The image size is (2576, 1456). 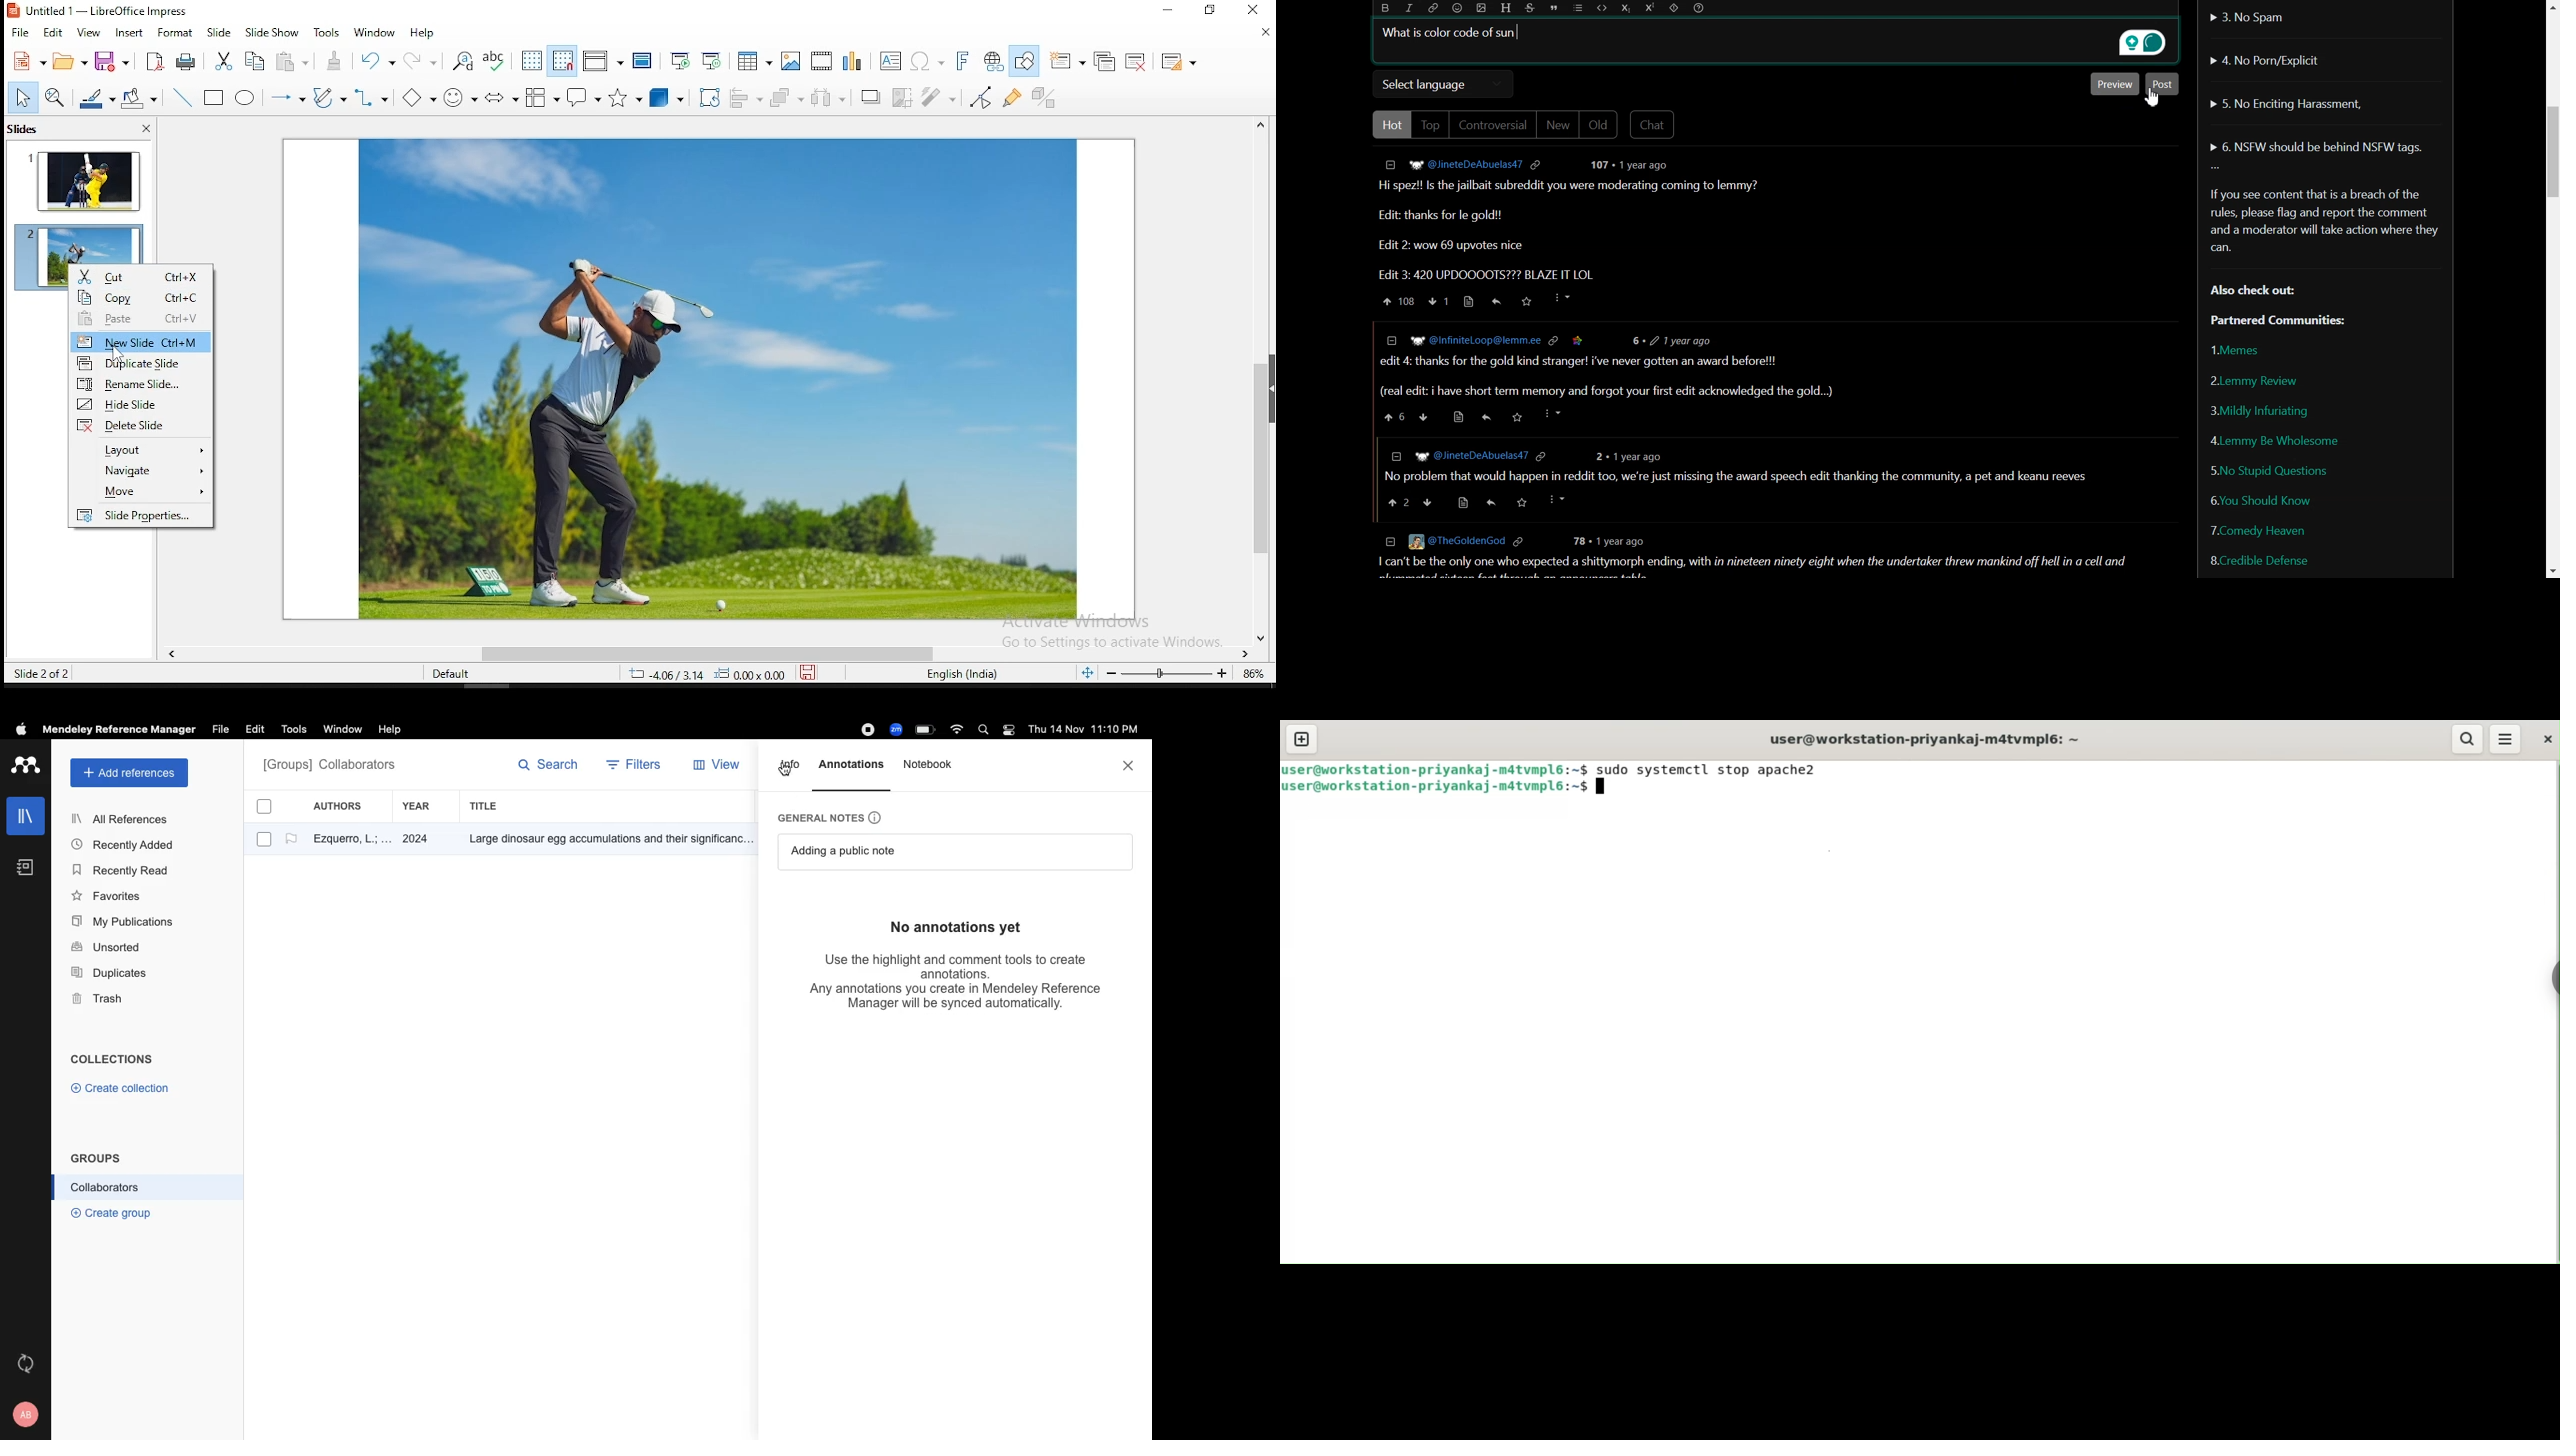 What do you see at coordinates (900, 95) in the screenshot?
I see `crop image` at bounding box center [900, 95].